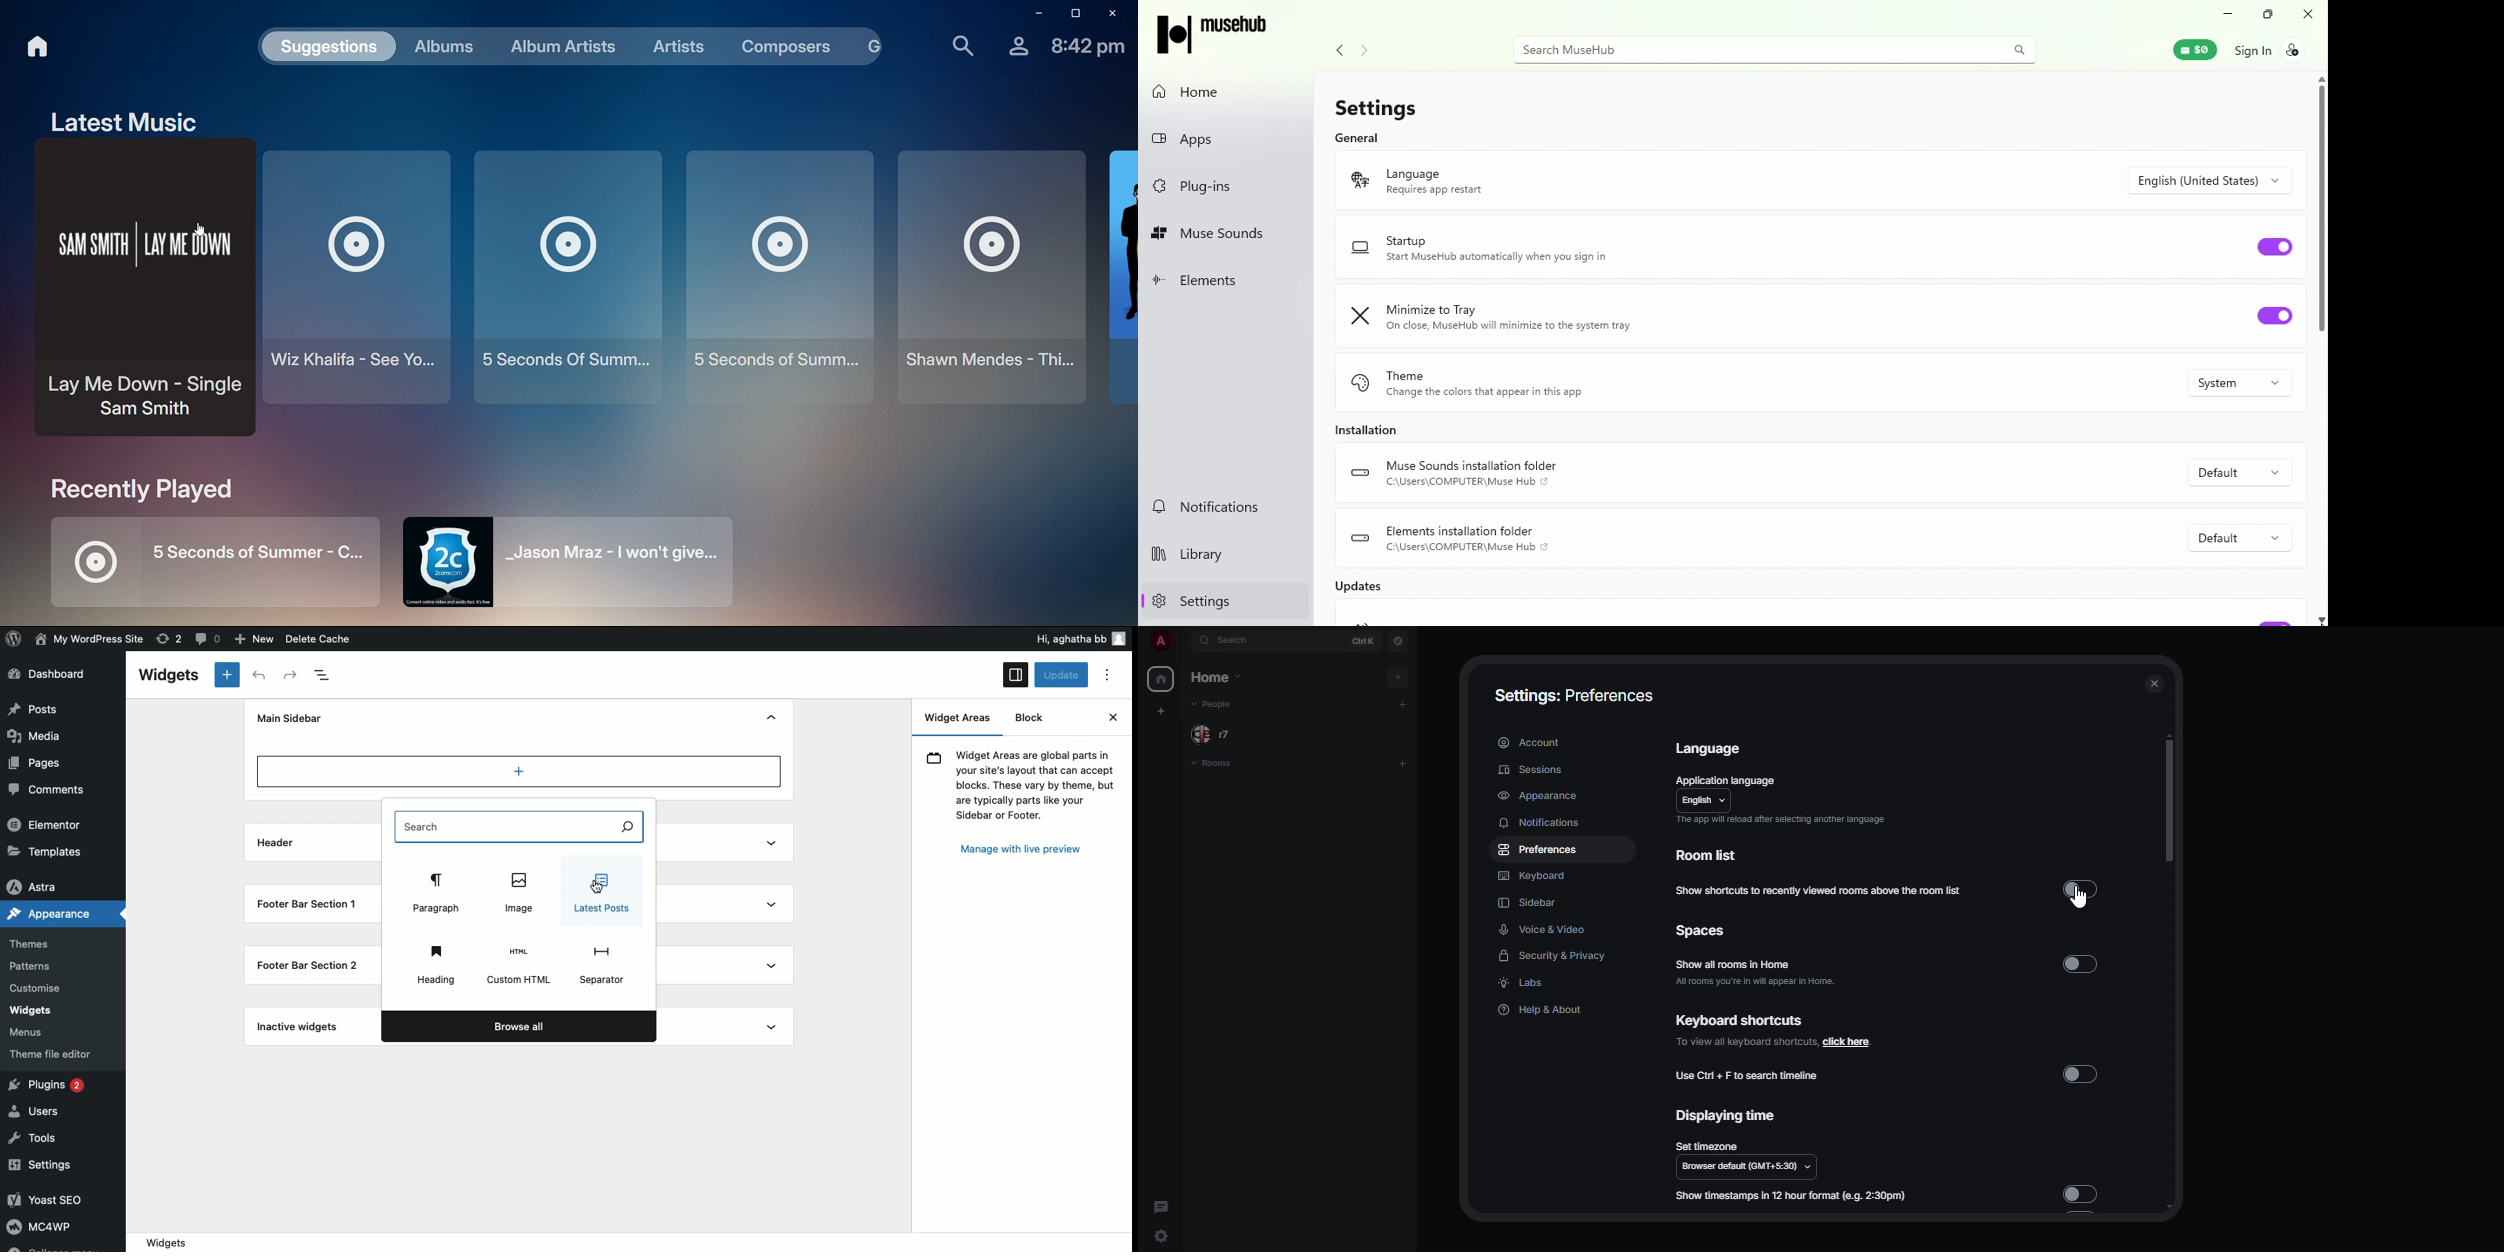  Describe the element at coordinates (43, 735) in the screenshot. I see ` Media` at that location.